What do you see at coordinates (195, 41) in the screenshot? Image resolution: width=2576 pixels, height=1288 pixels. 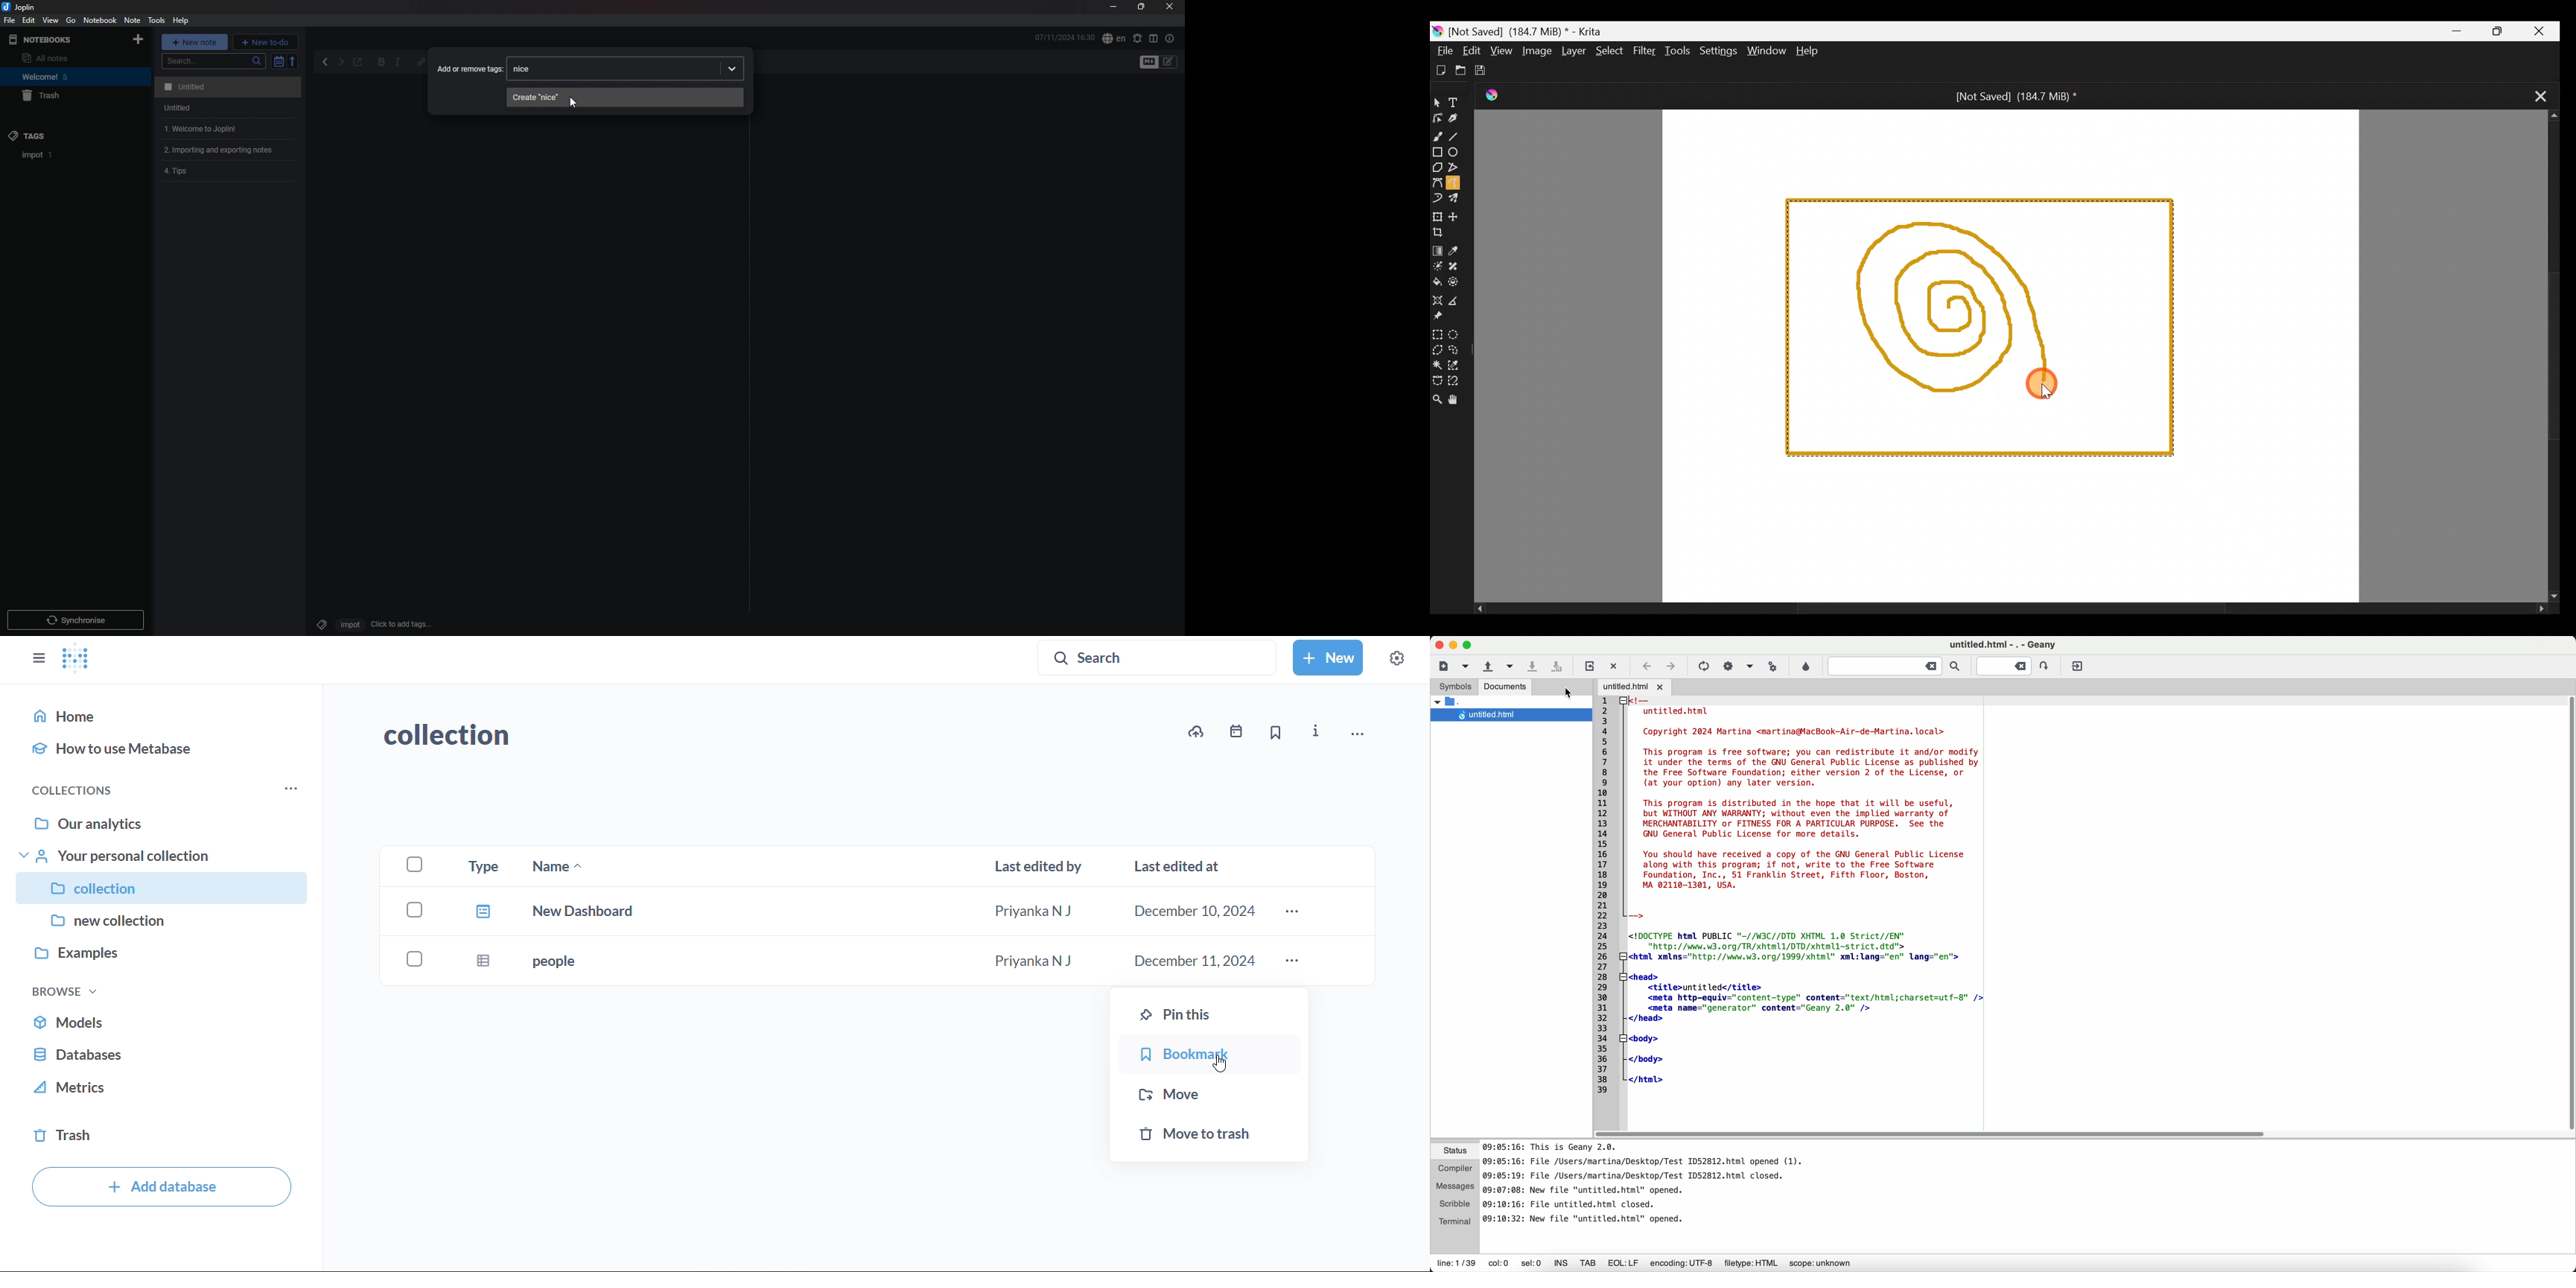 I see `new note` at bounding box center [195, 41].